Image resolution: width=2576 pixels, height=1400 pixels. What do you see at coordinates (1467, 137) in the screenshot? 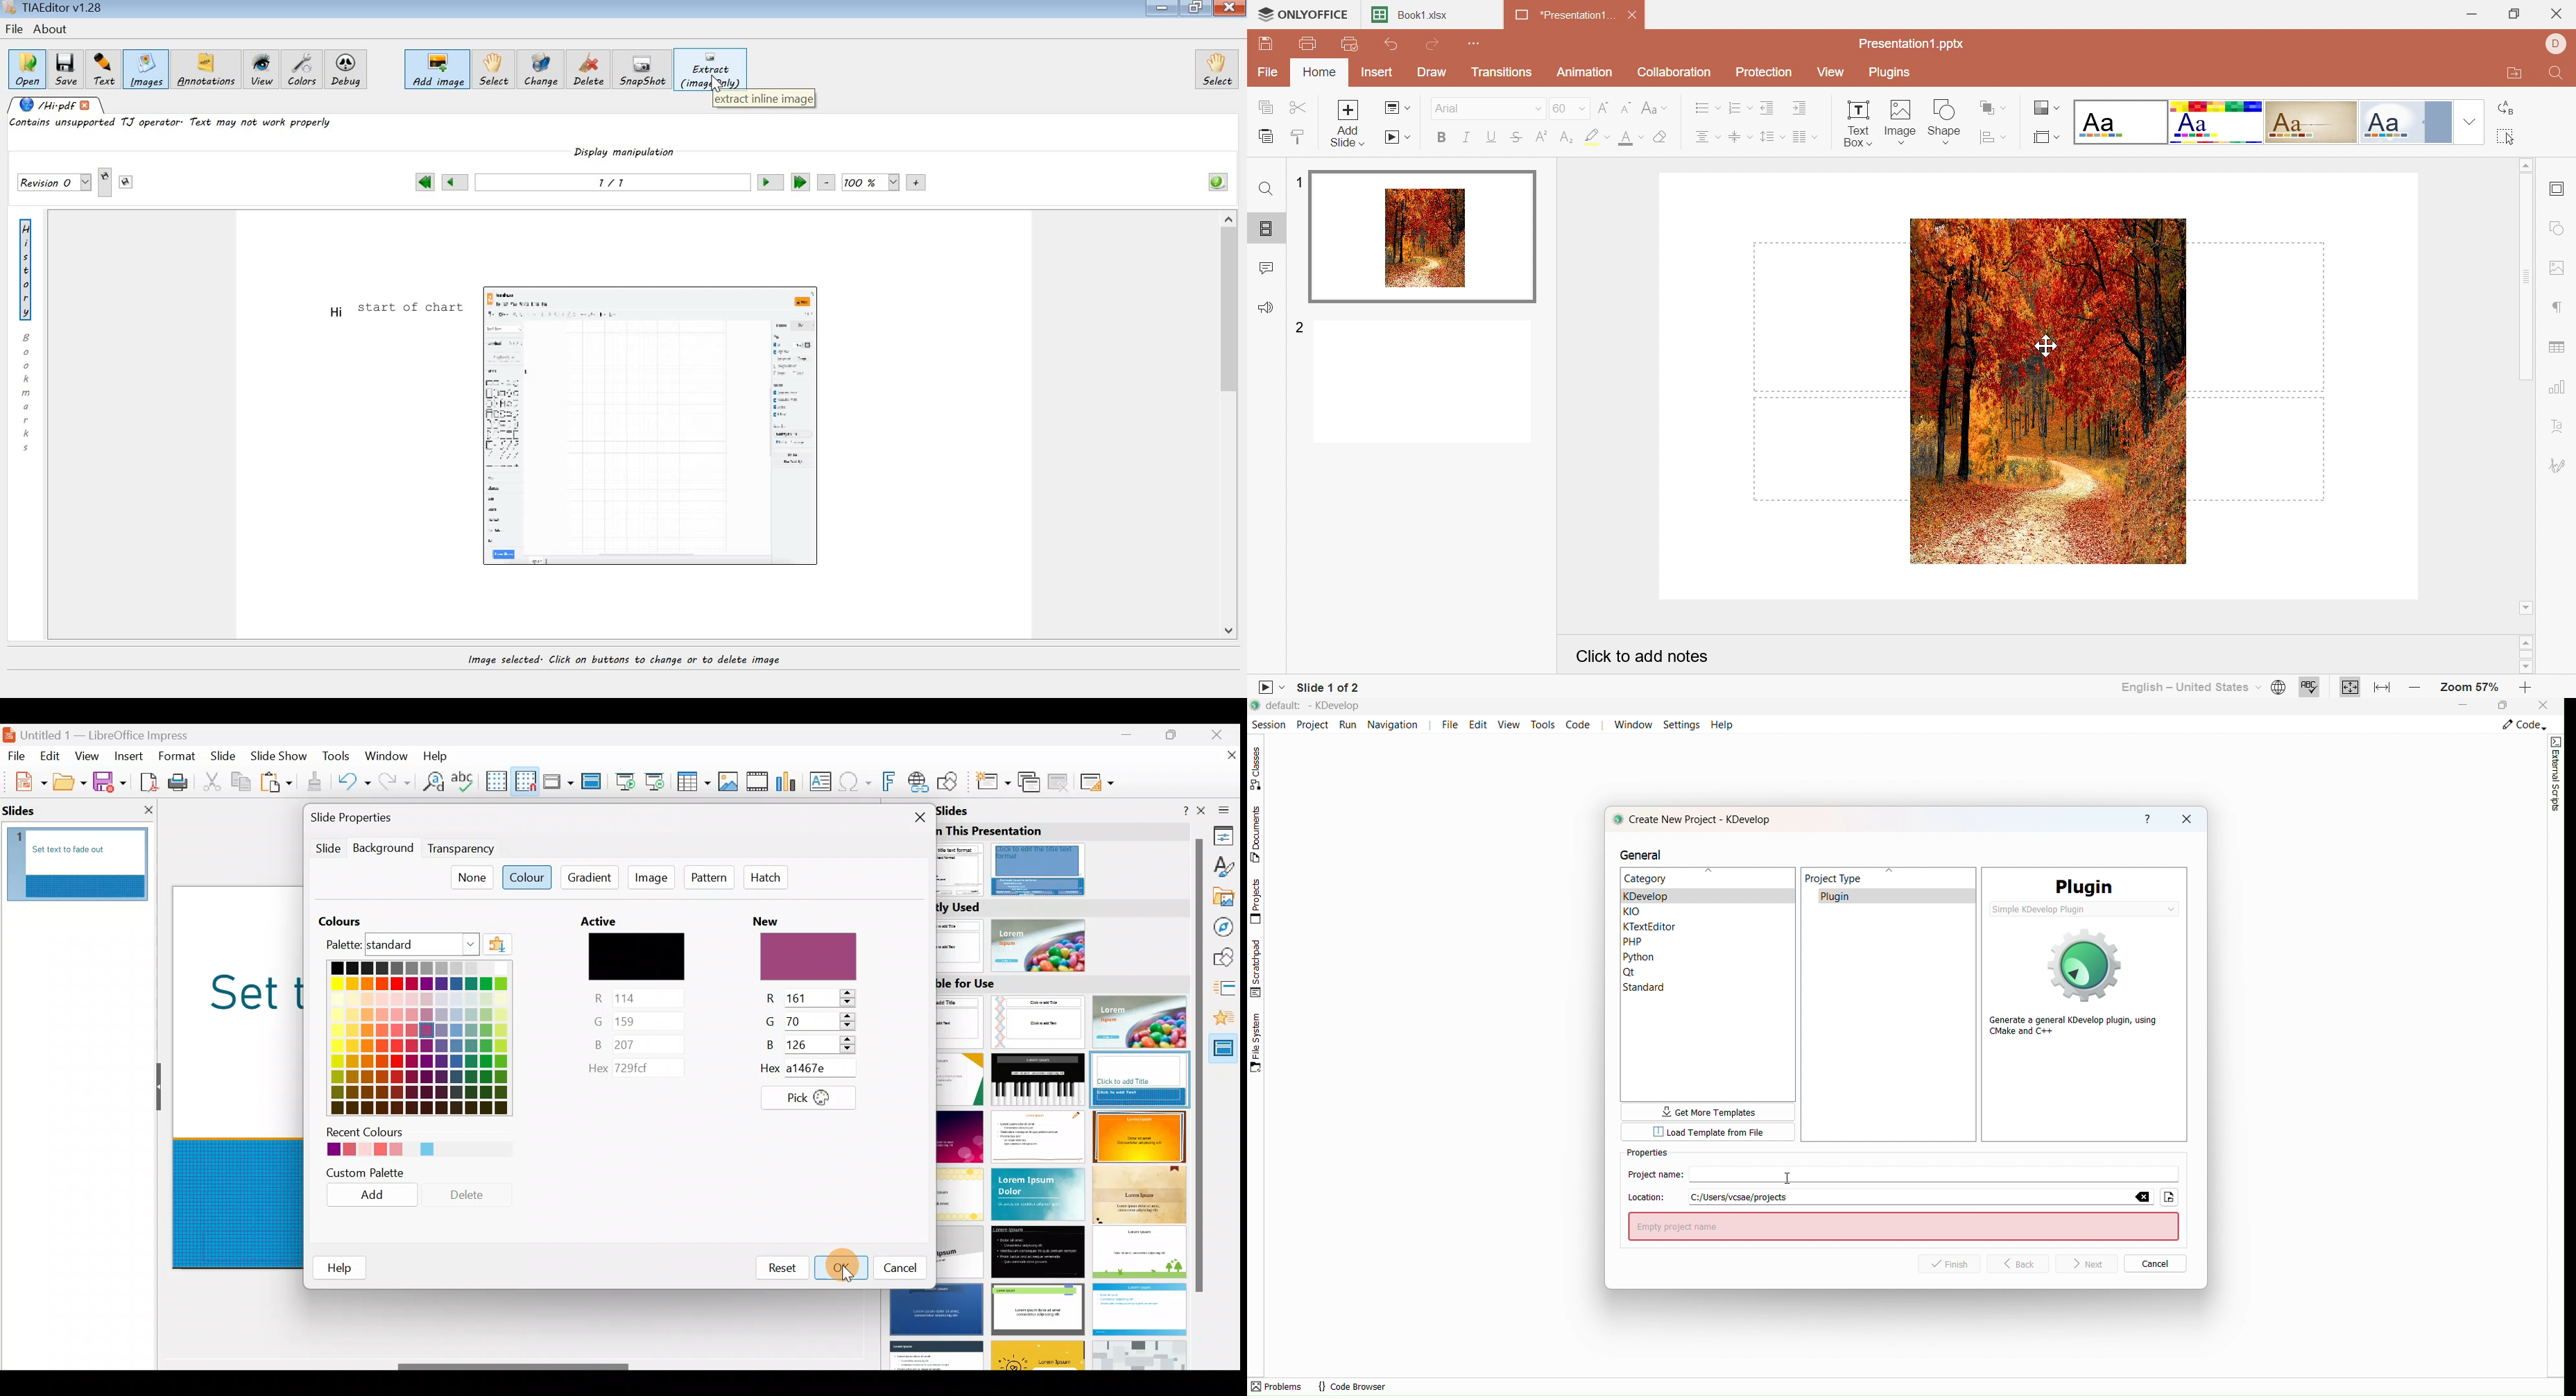
I see `Italic` at bounding box center [1467, 137].